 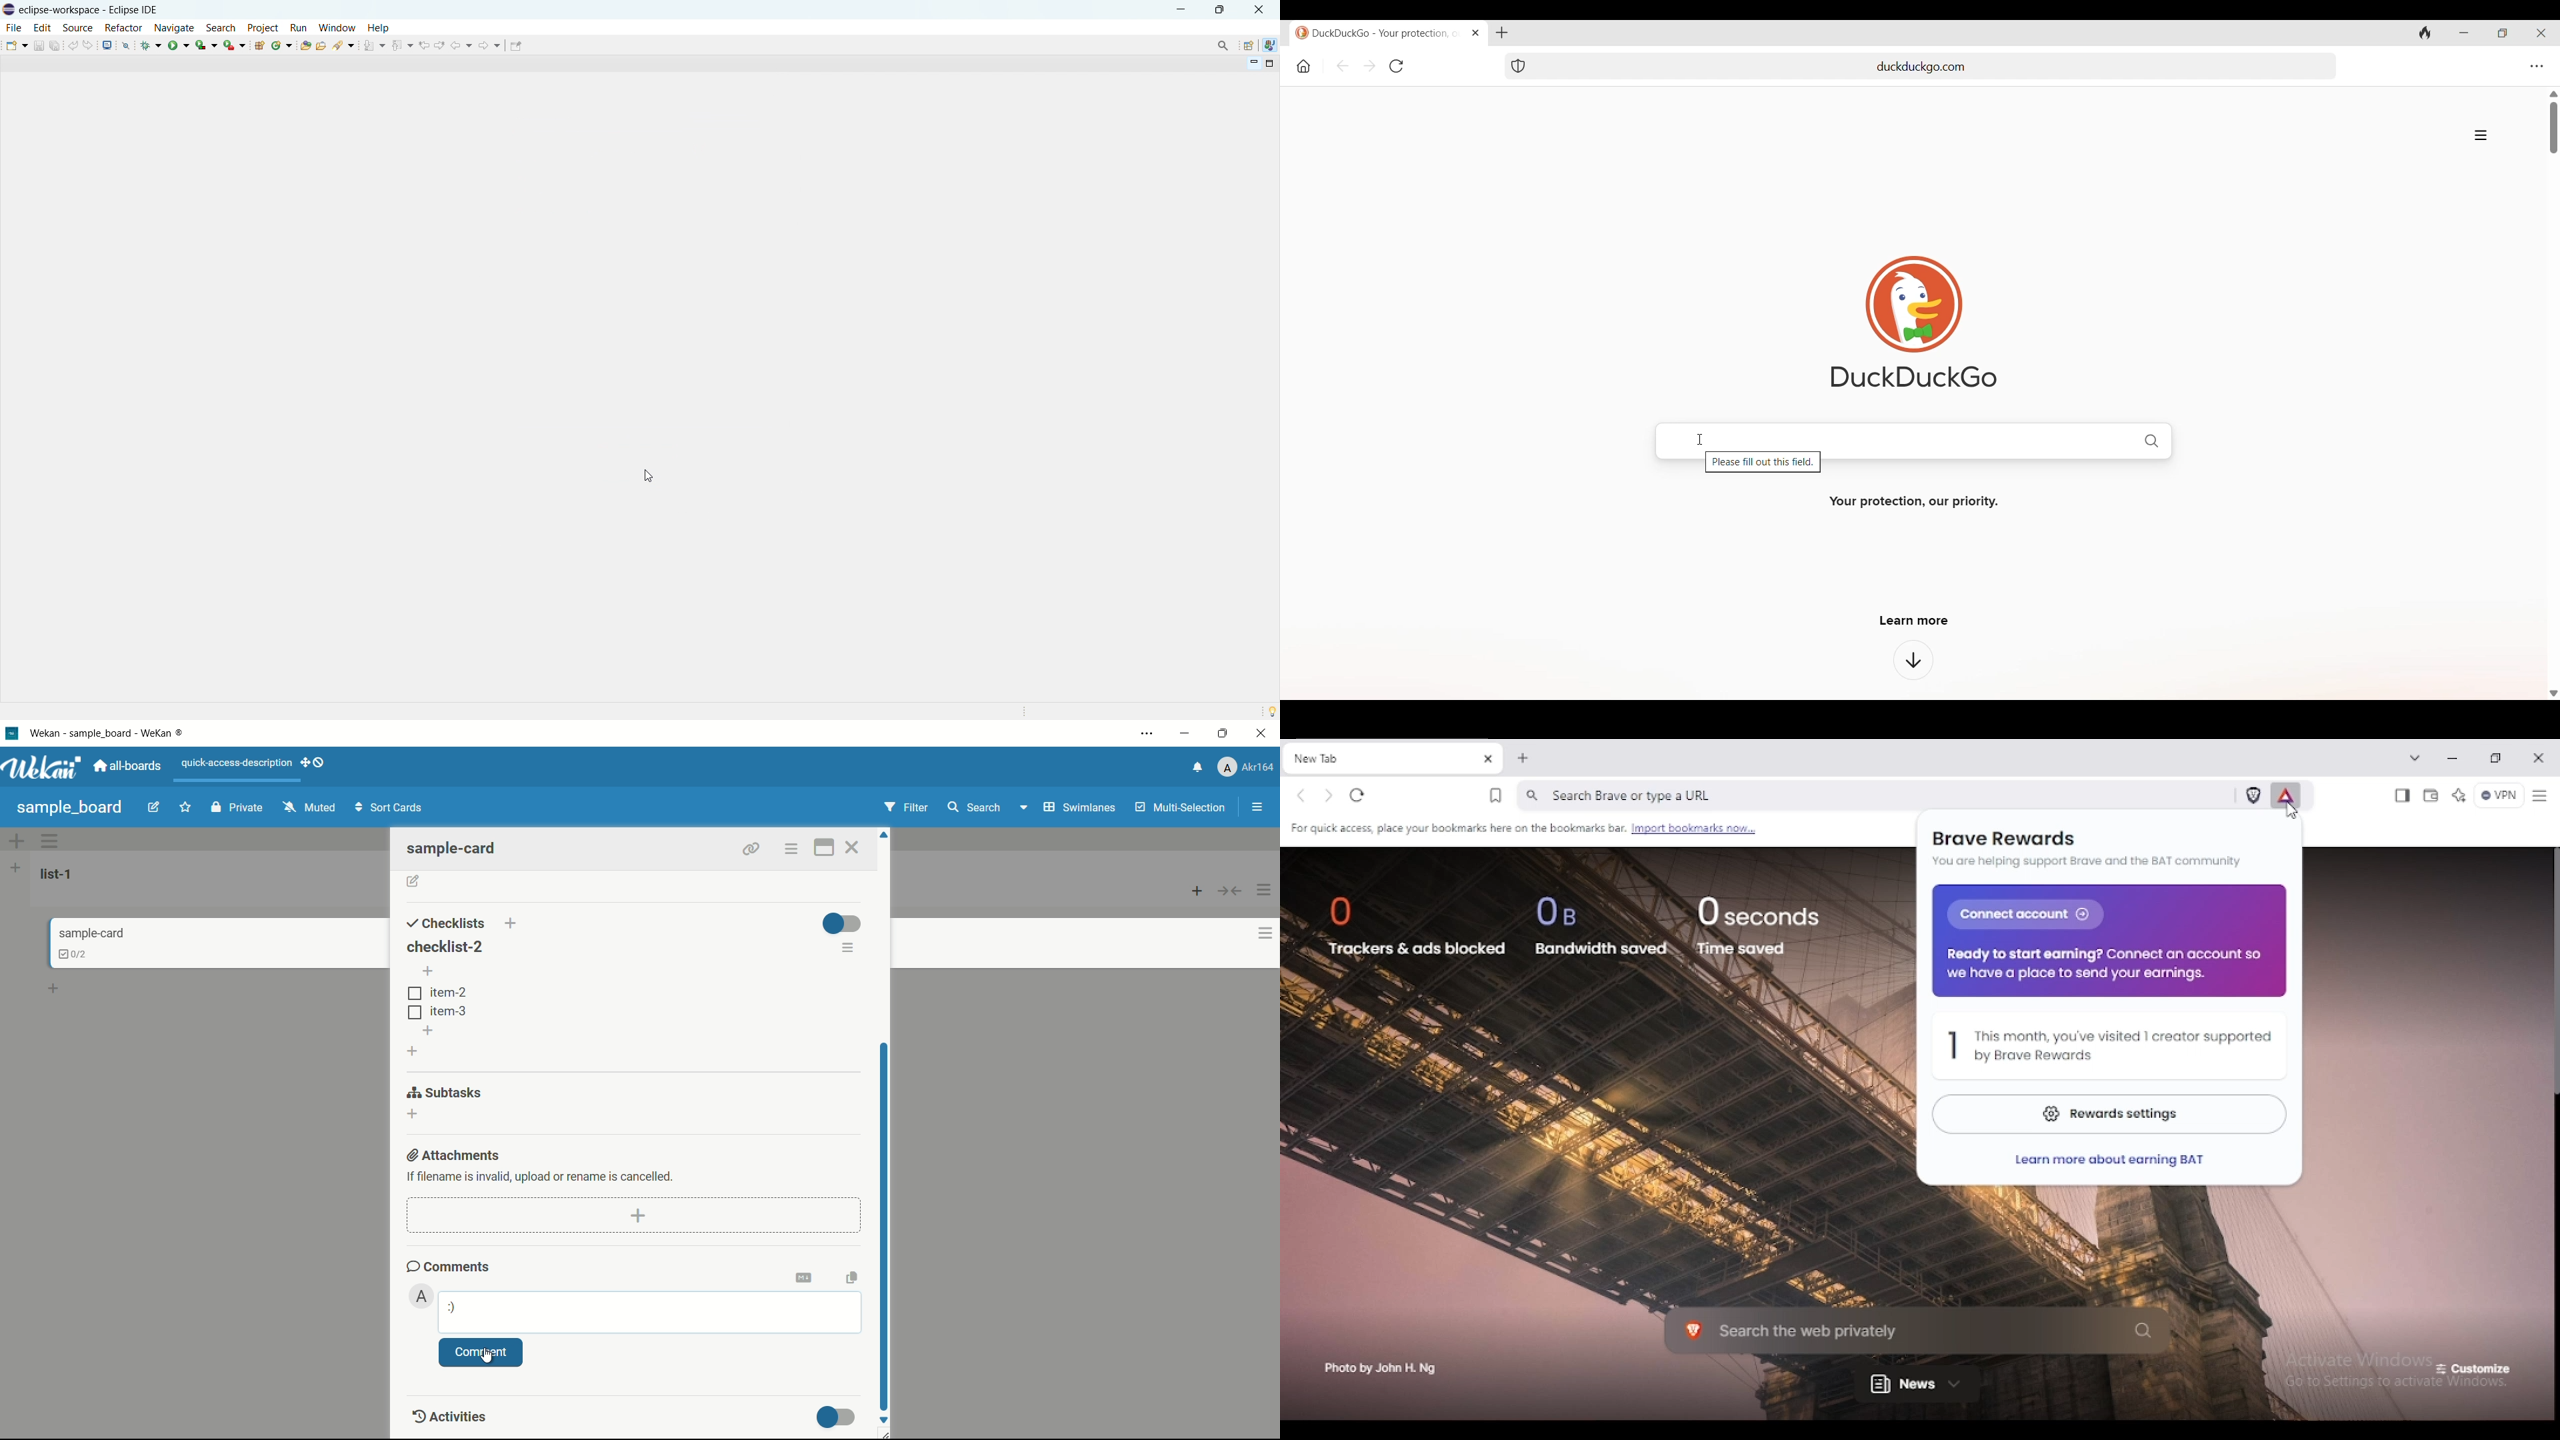 I want to click on show-desktop-drag-handles, so click(x=314, y=764).